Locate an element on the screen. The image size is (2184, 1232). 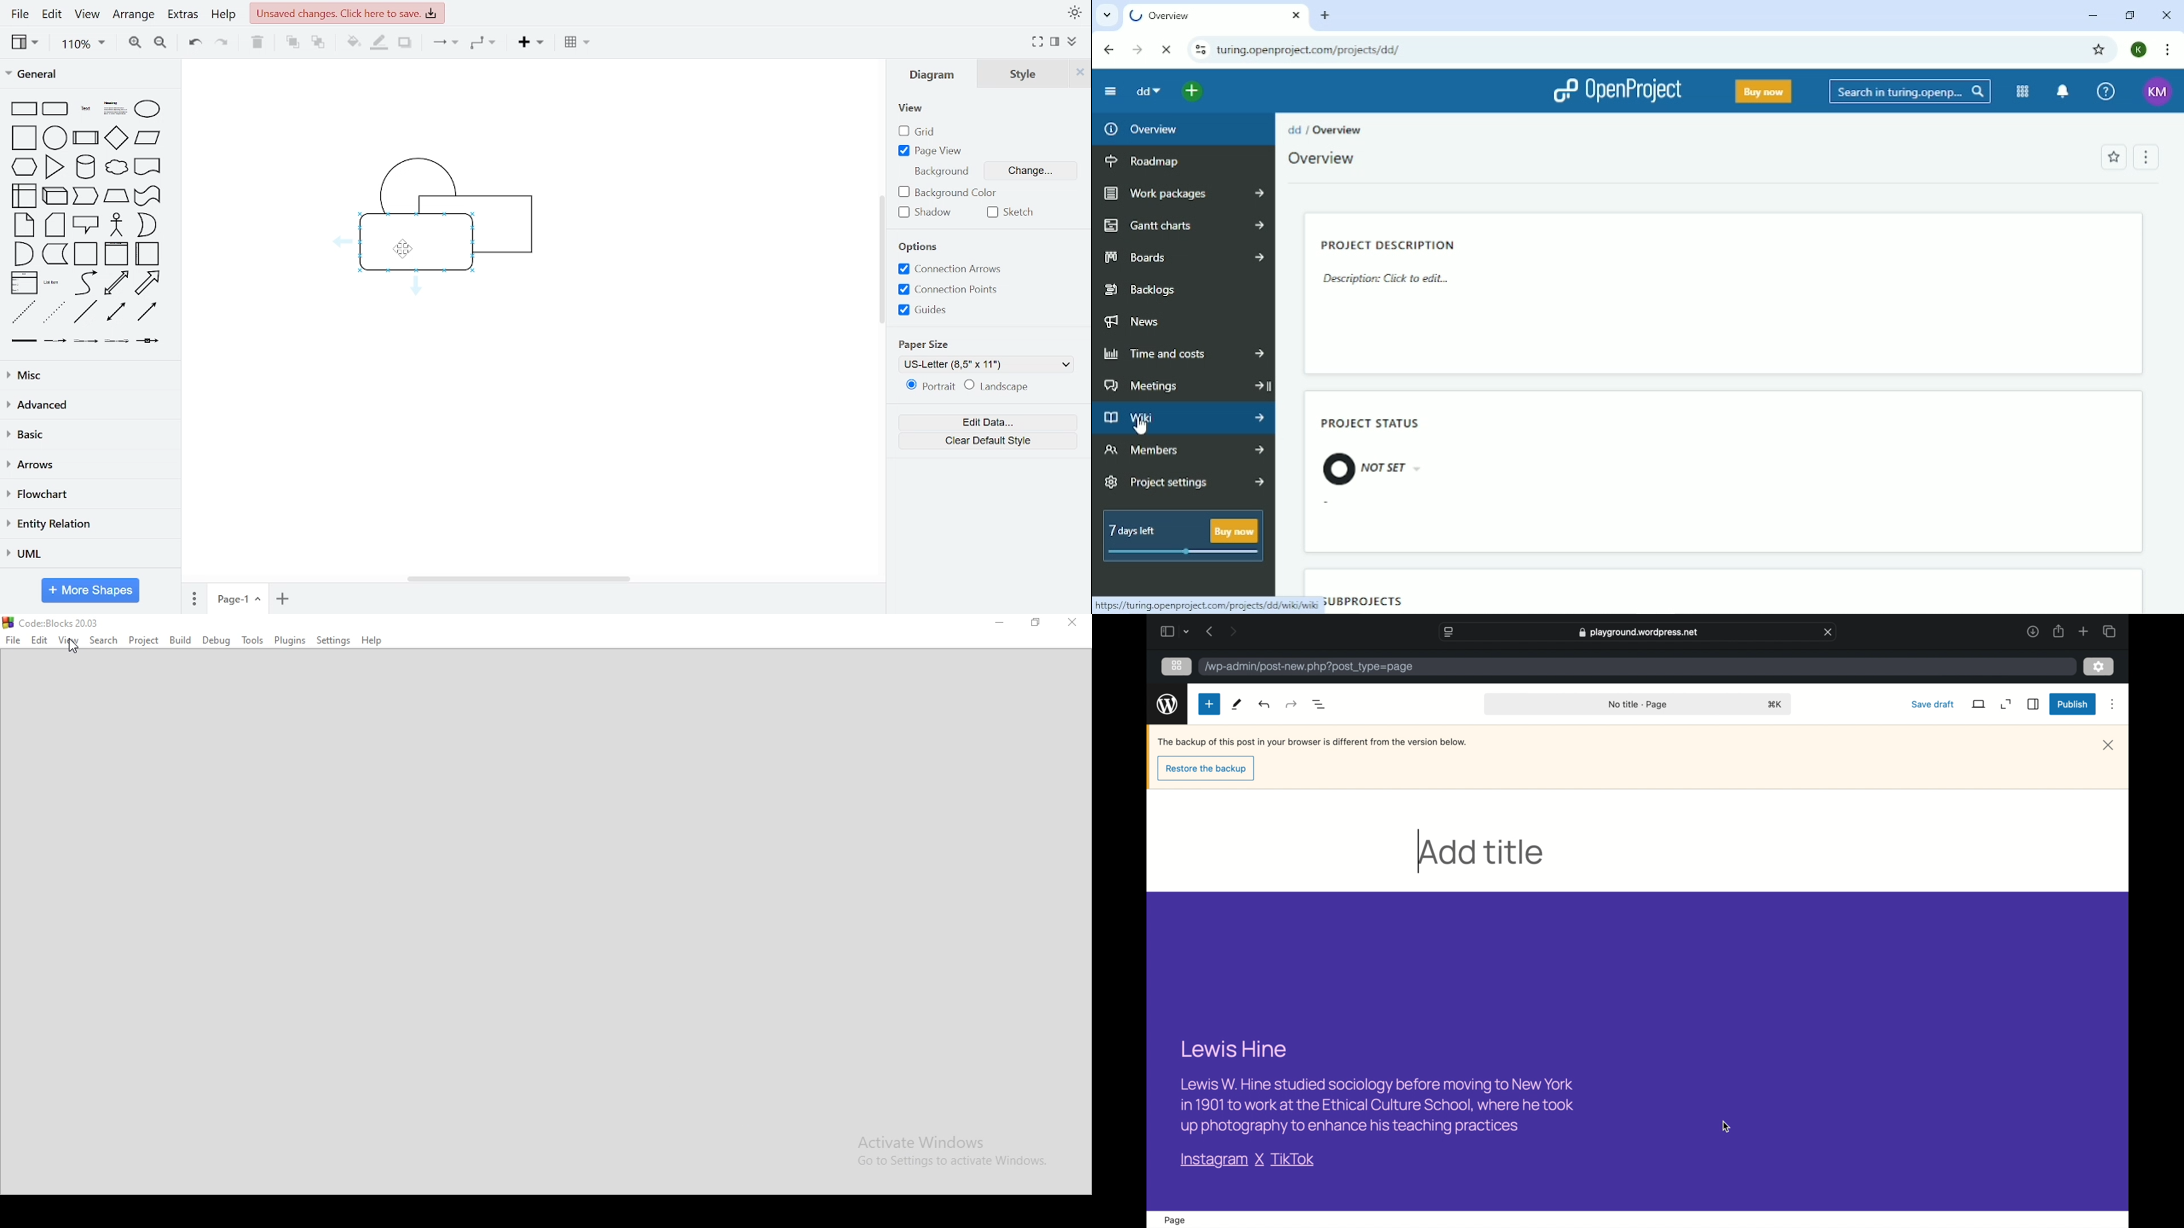
cube is located at coordinates (56, 197).